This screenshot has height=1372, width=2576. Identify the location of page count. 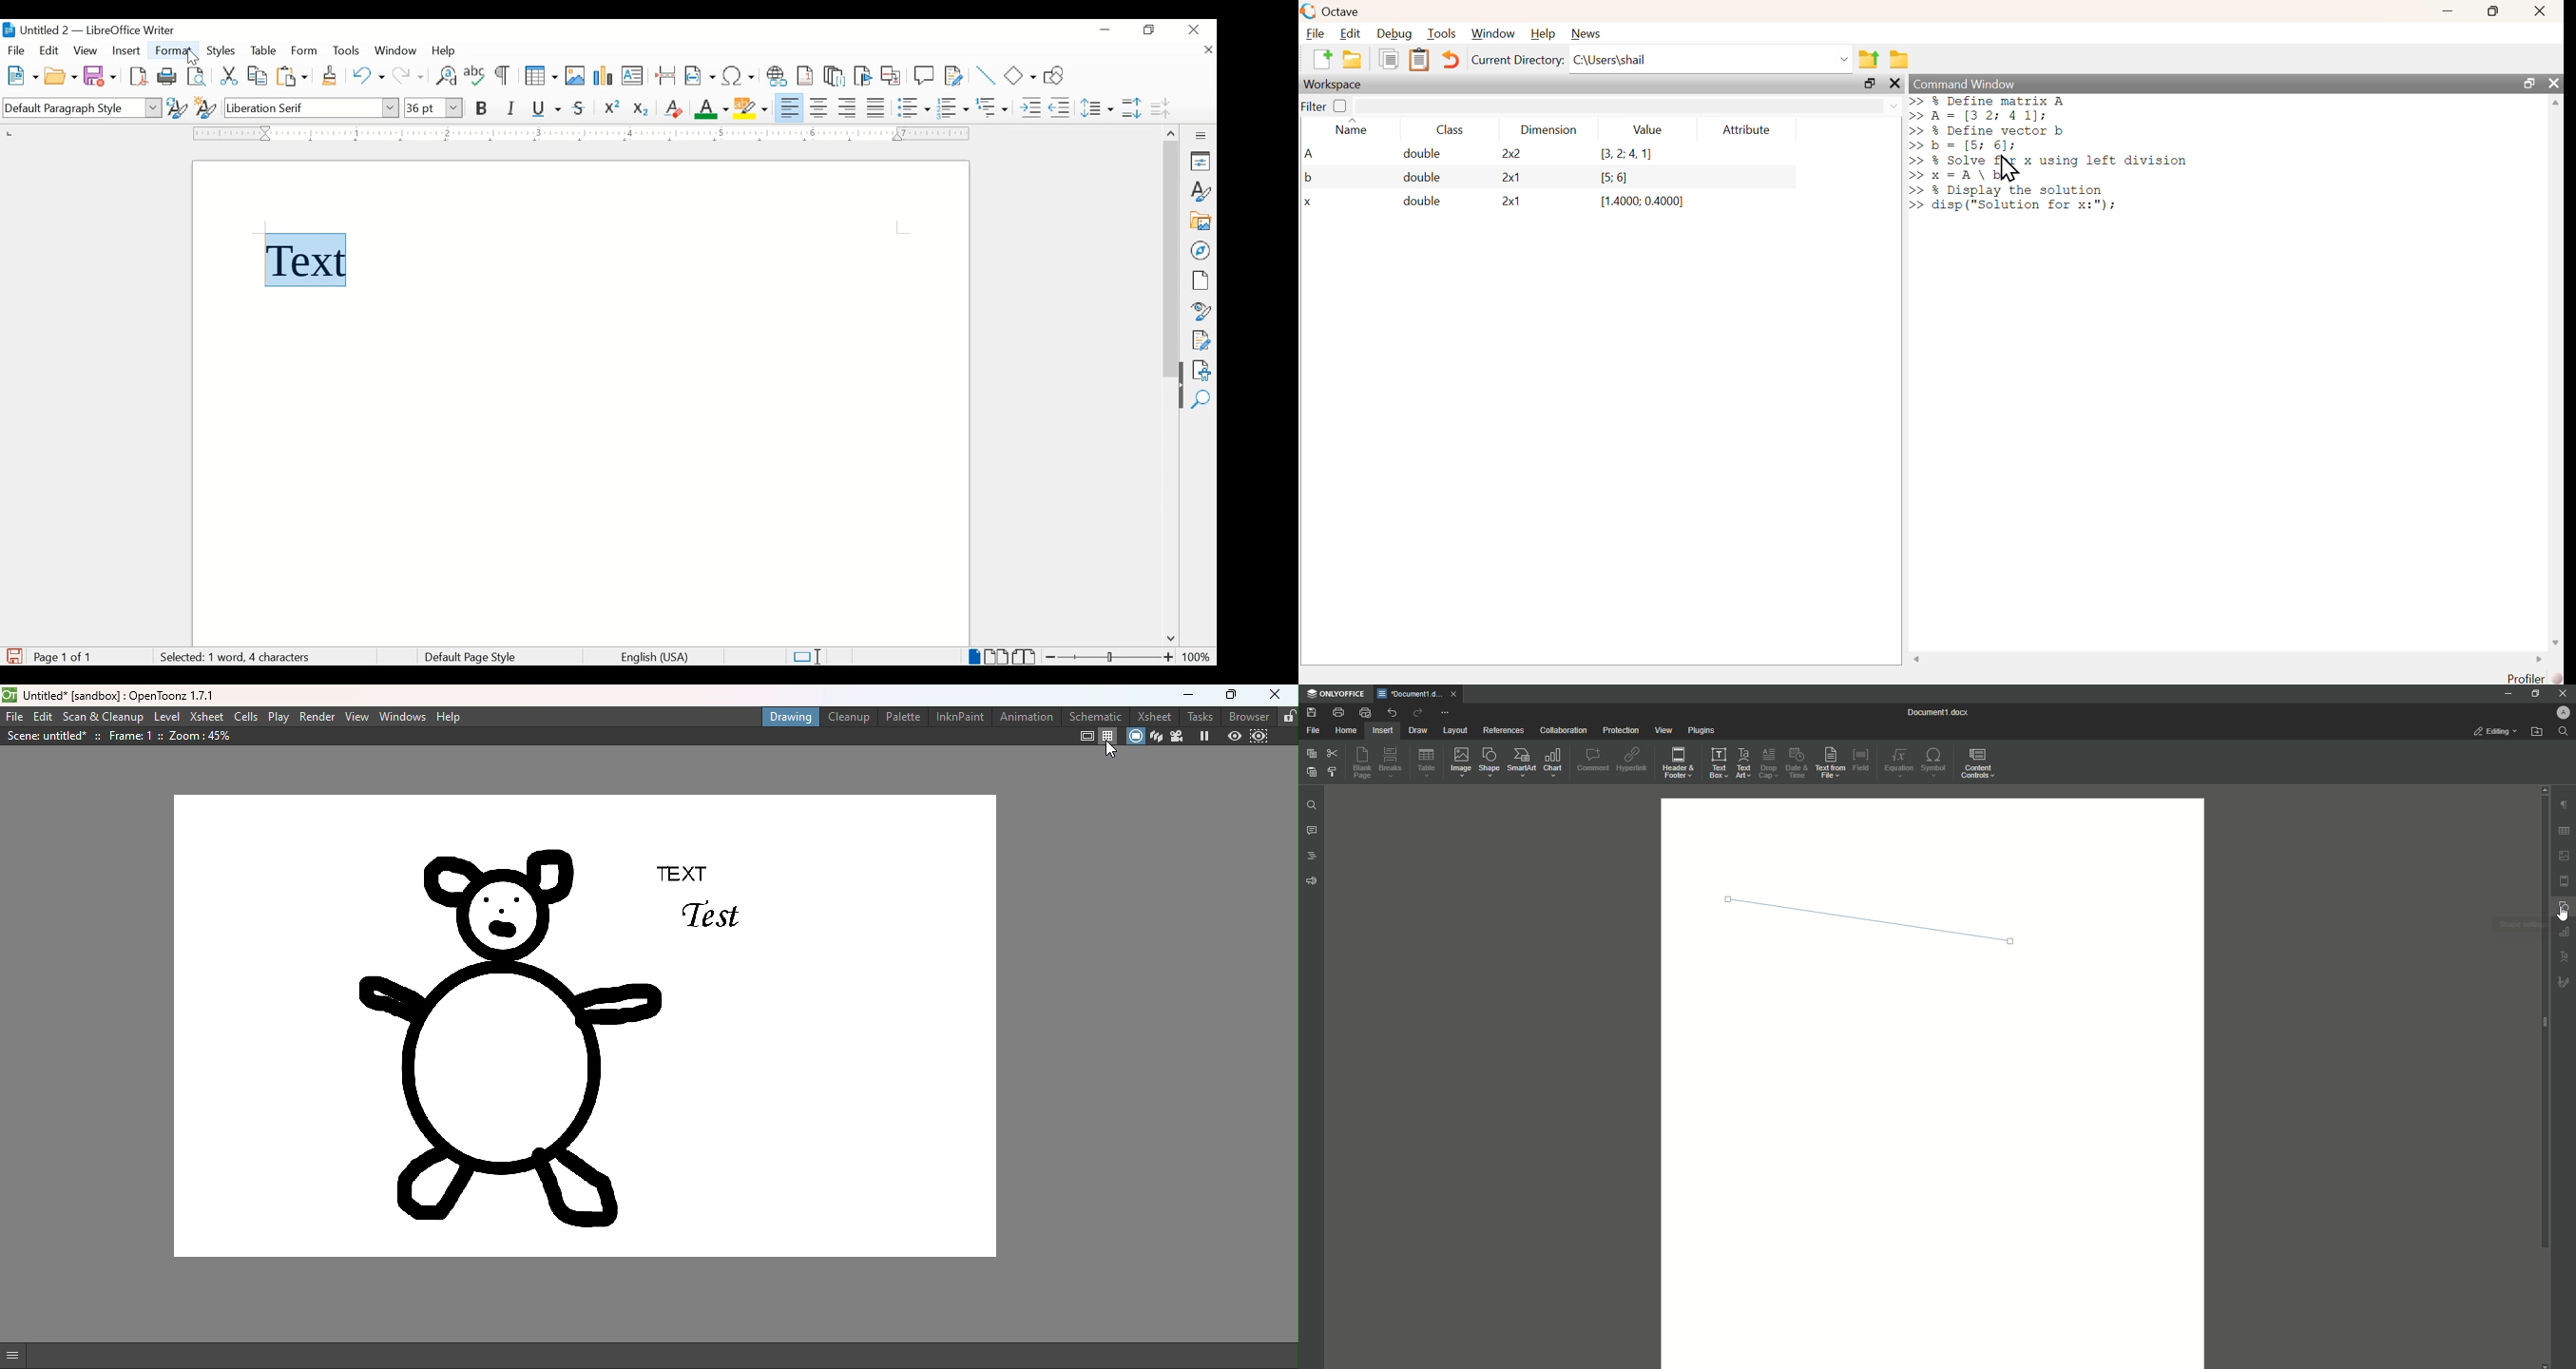
(66, 657).